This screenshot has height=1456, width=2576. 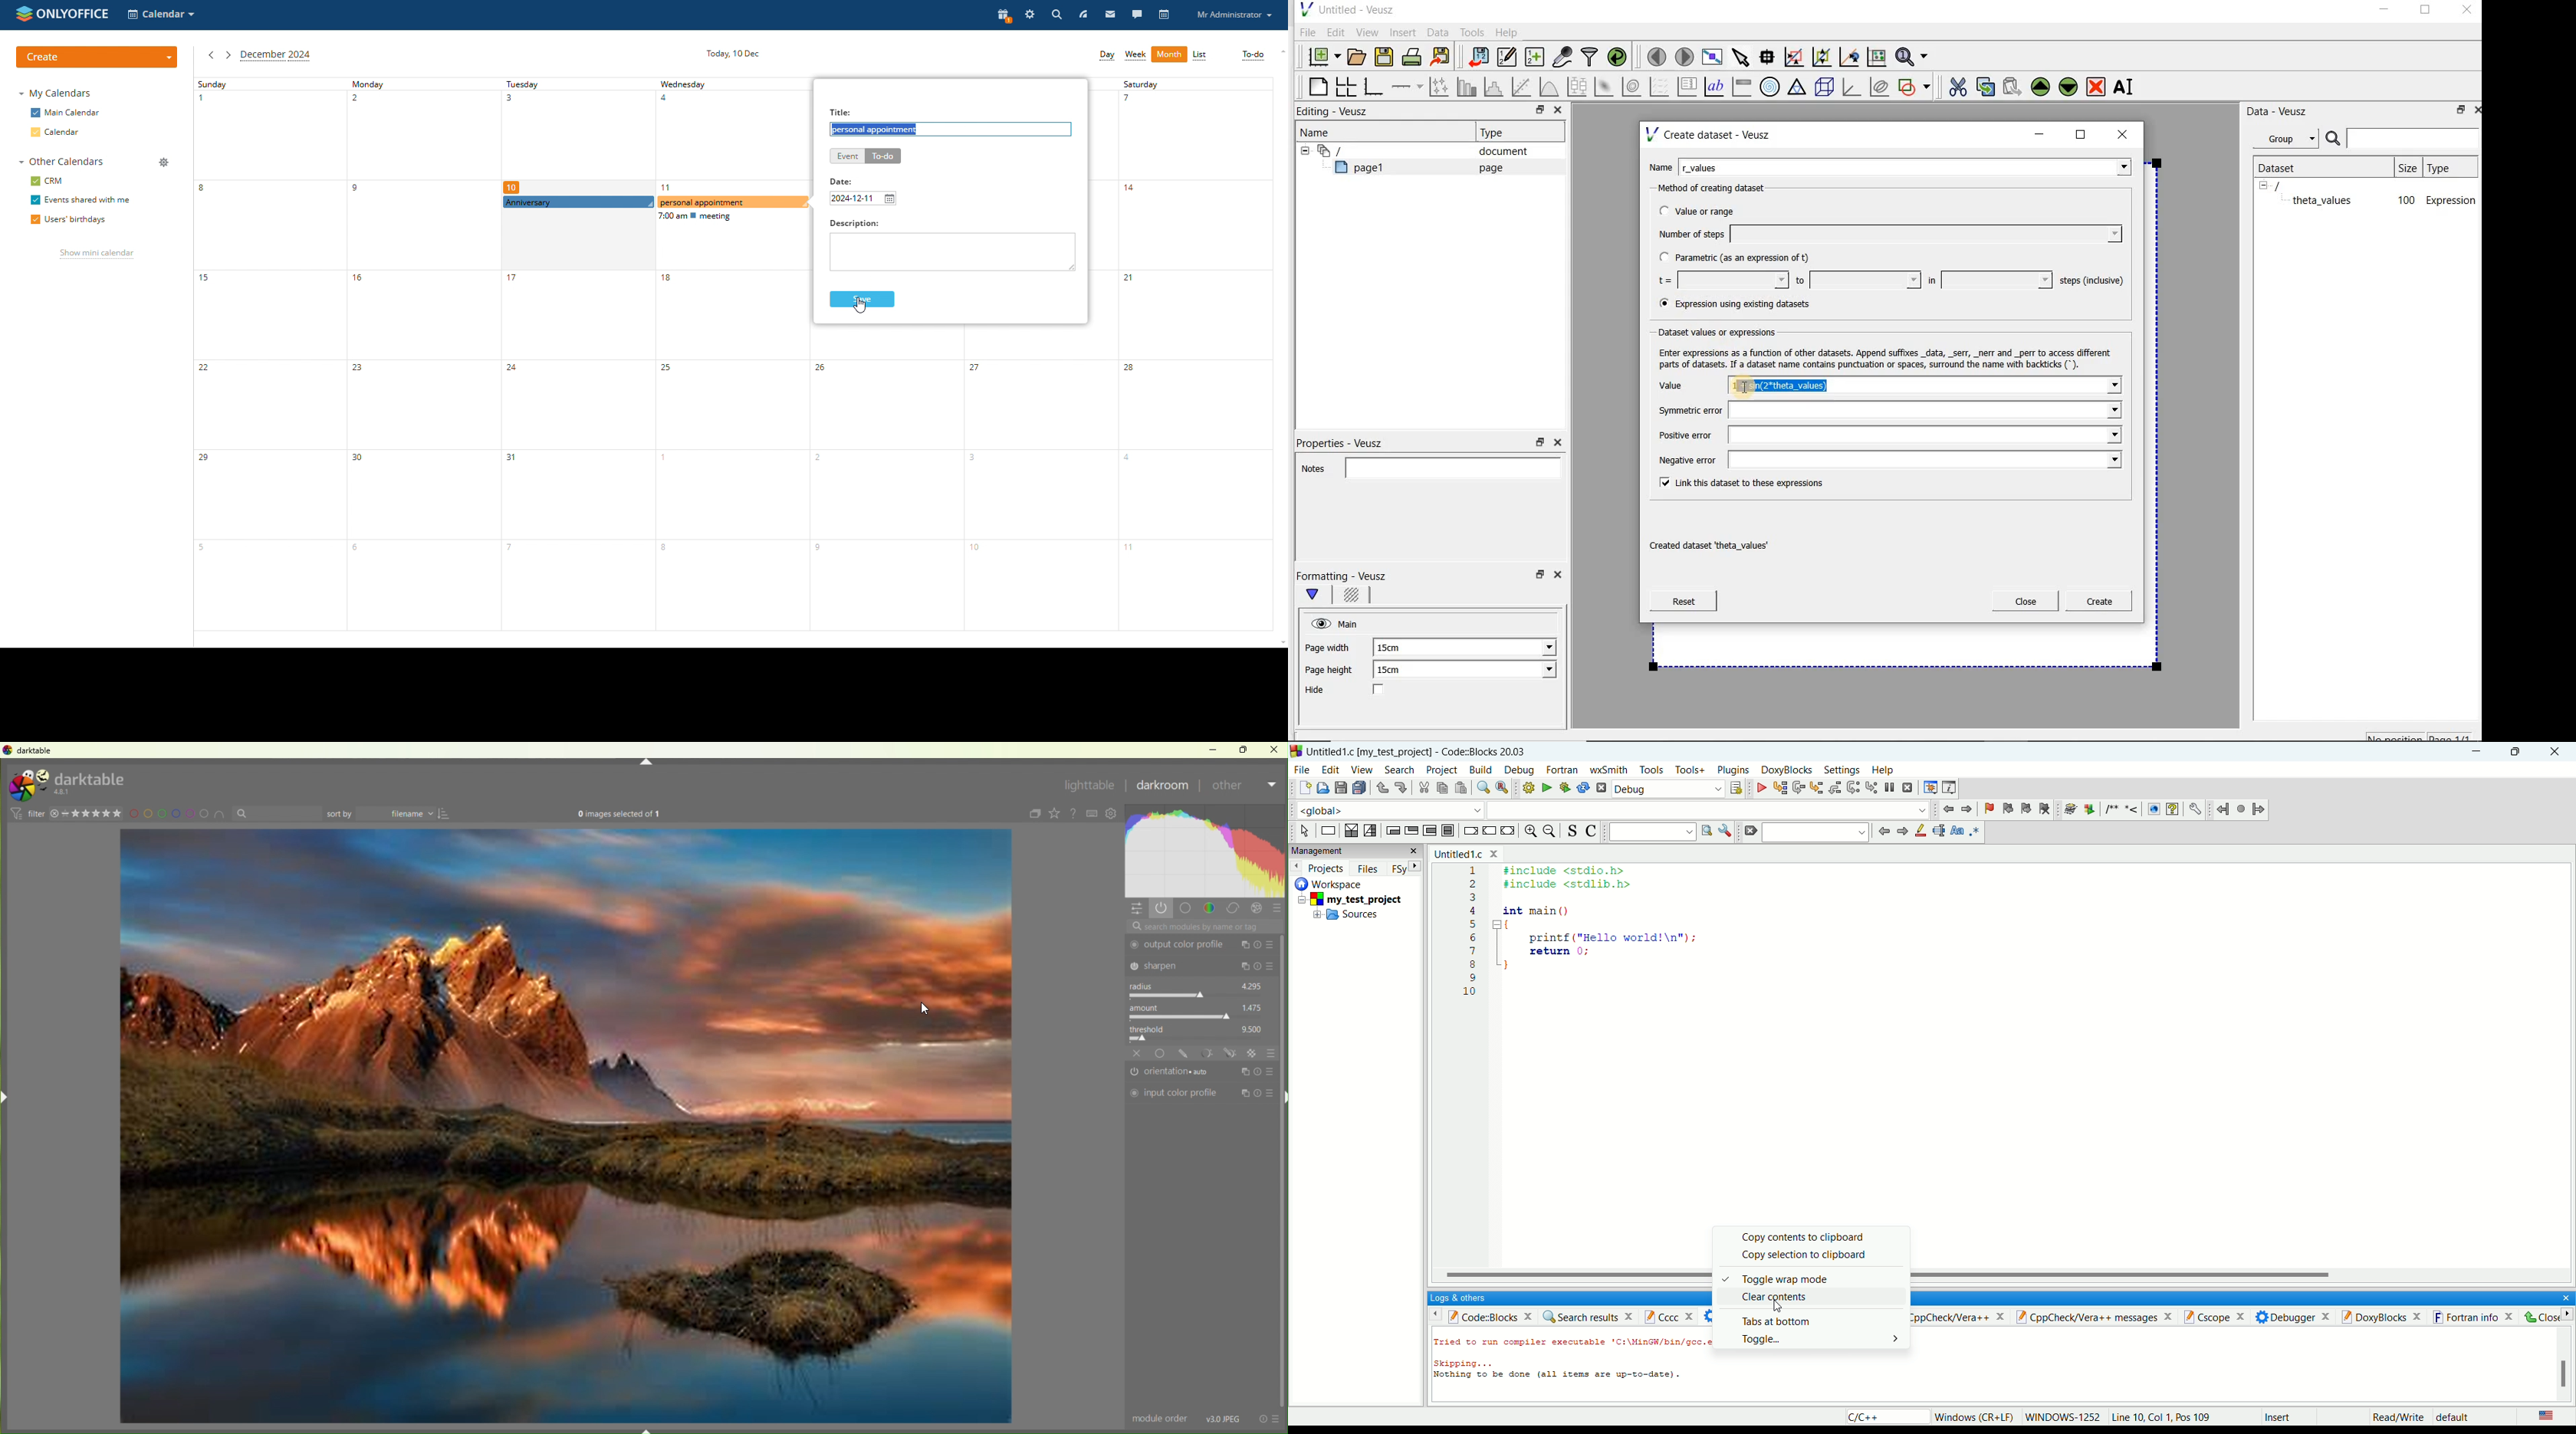 What do you see at coordinates (2479, 752) in the screenshot?
I see `minimize` at bounding box center [2479, 752].